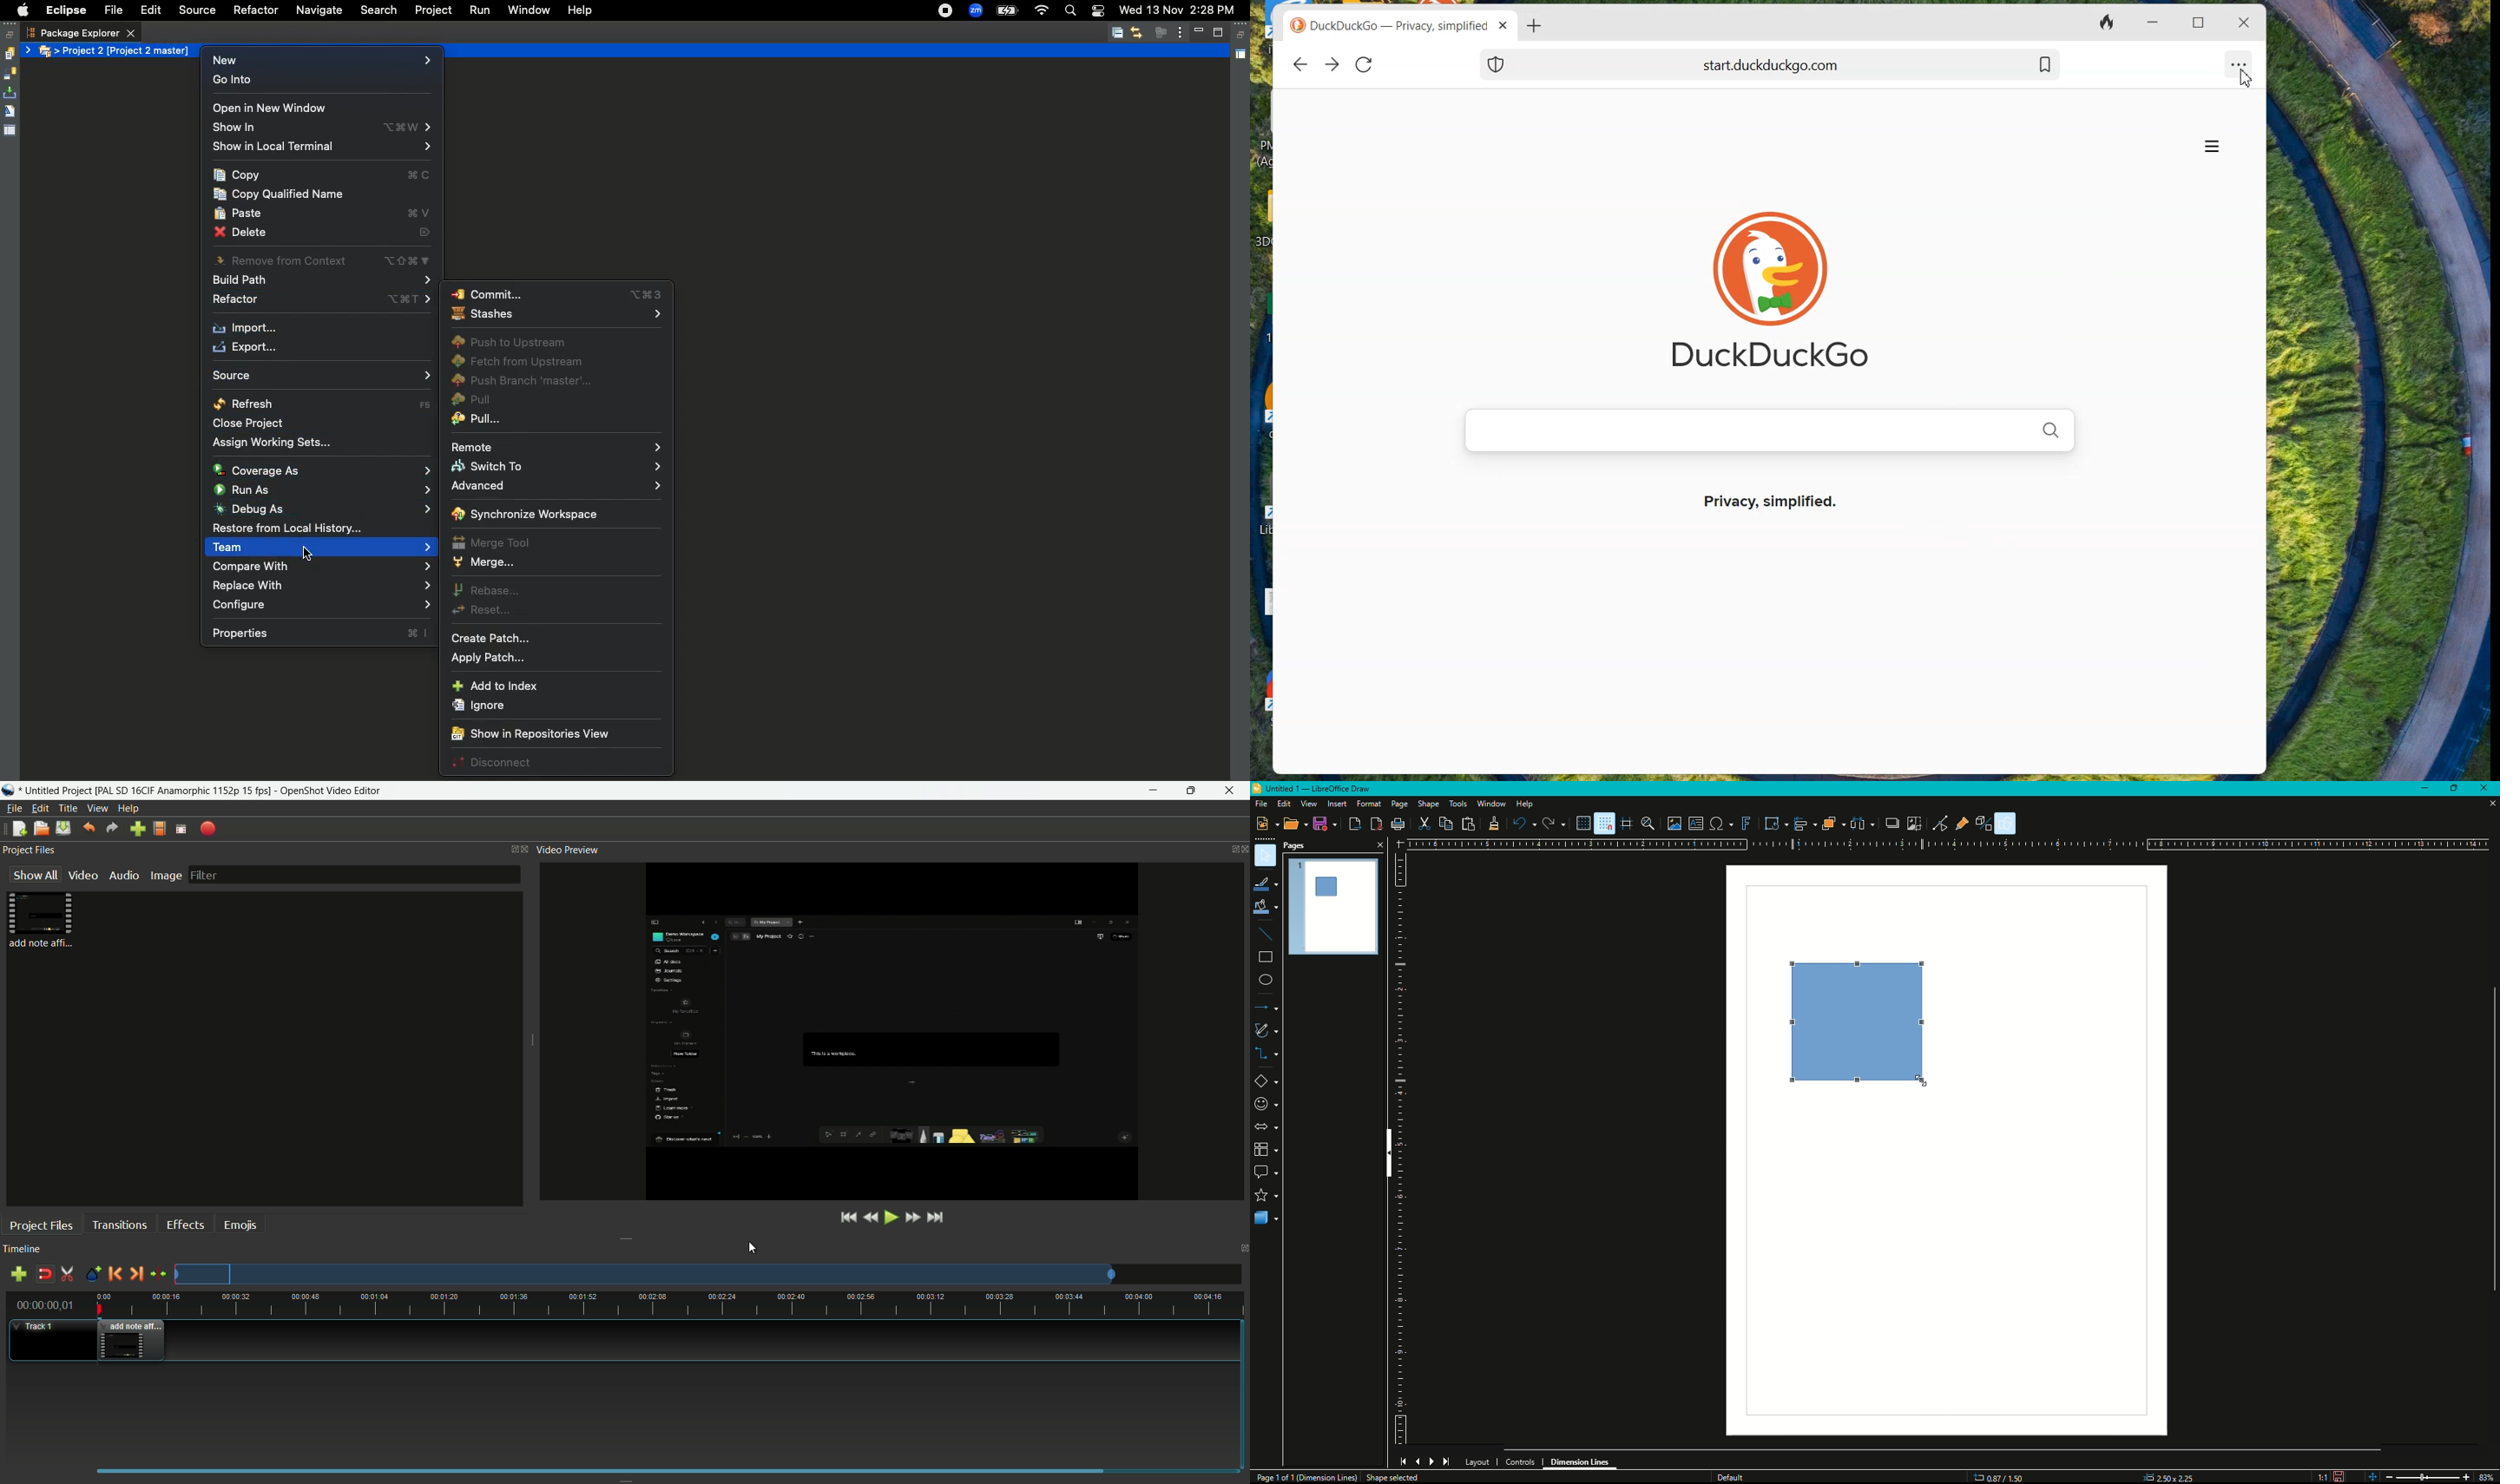 This screenshot has height=1484, width=2520. Describe the element at coordinates (1006, 12) in the screenshot. I see `Charge` at that location.